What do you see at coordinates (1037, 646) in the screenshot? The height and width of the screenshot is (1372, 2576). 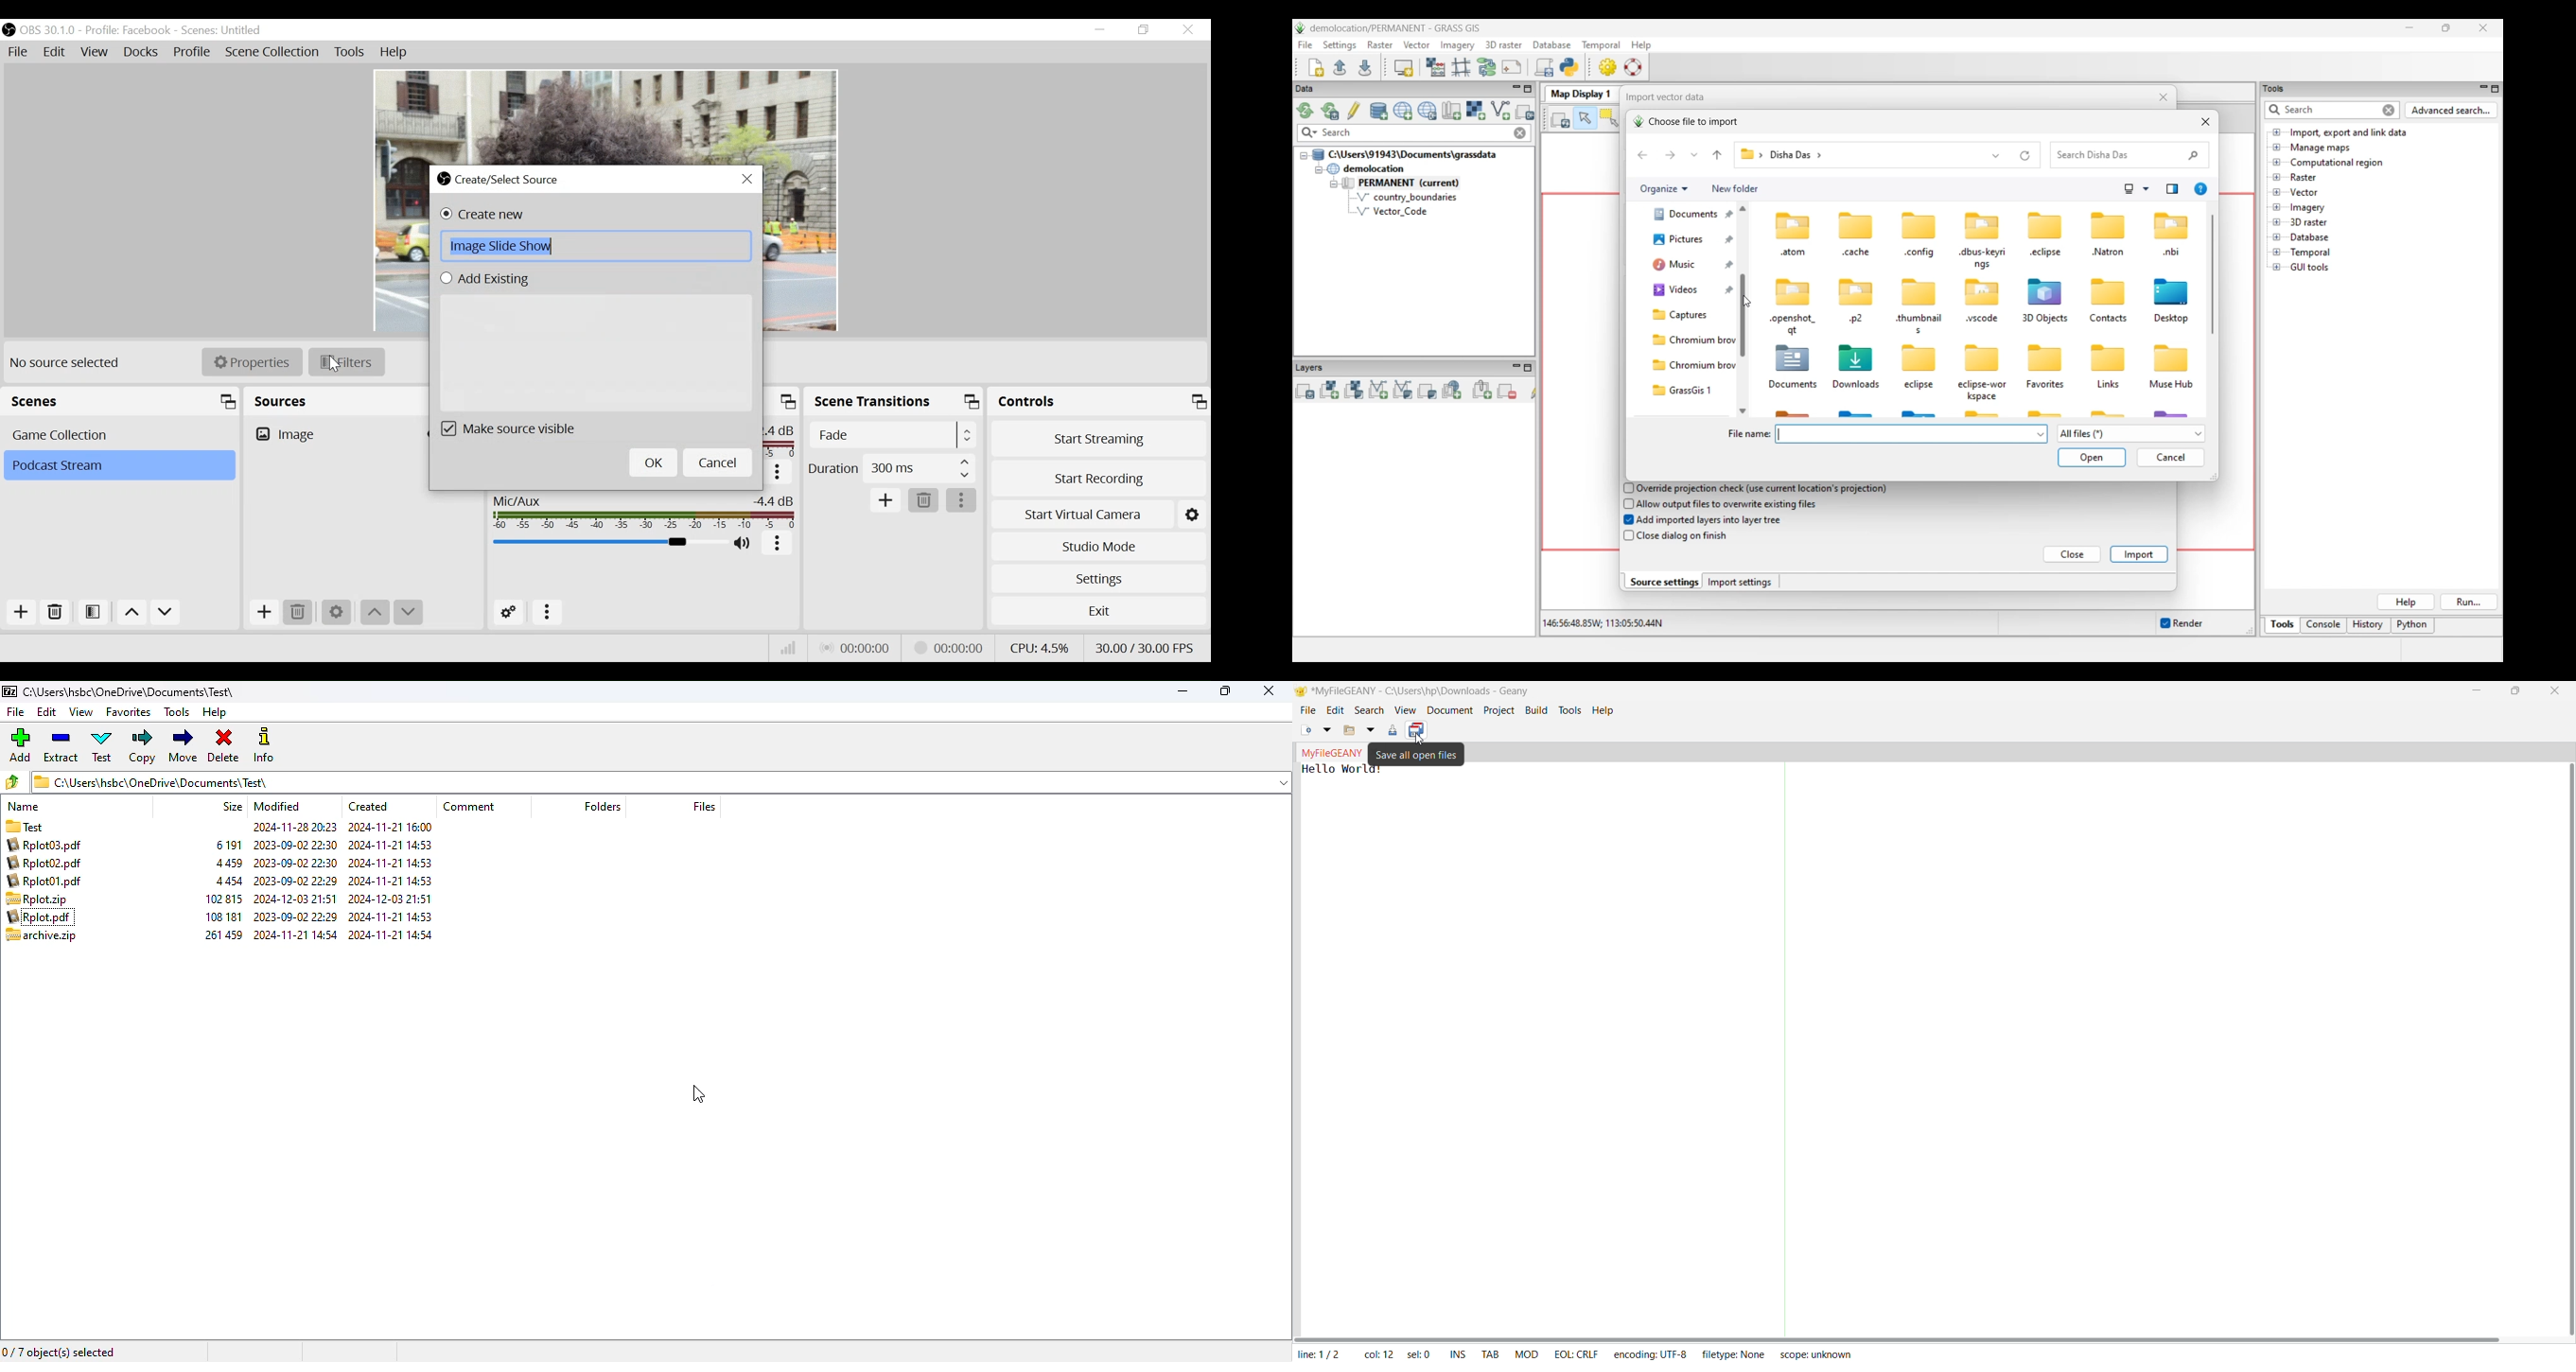 I see `CPU Usage` at bounding box center [1037, 646].